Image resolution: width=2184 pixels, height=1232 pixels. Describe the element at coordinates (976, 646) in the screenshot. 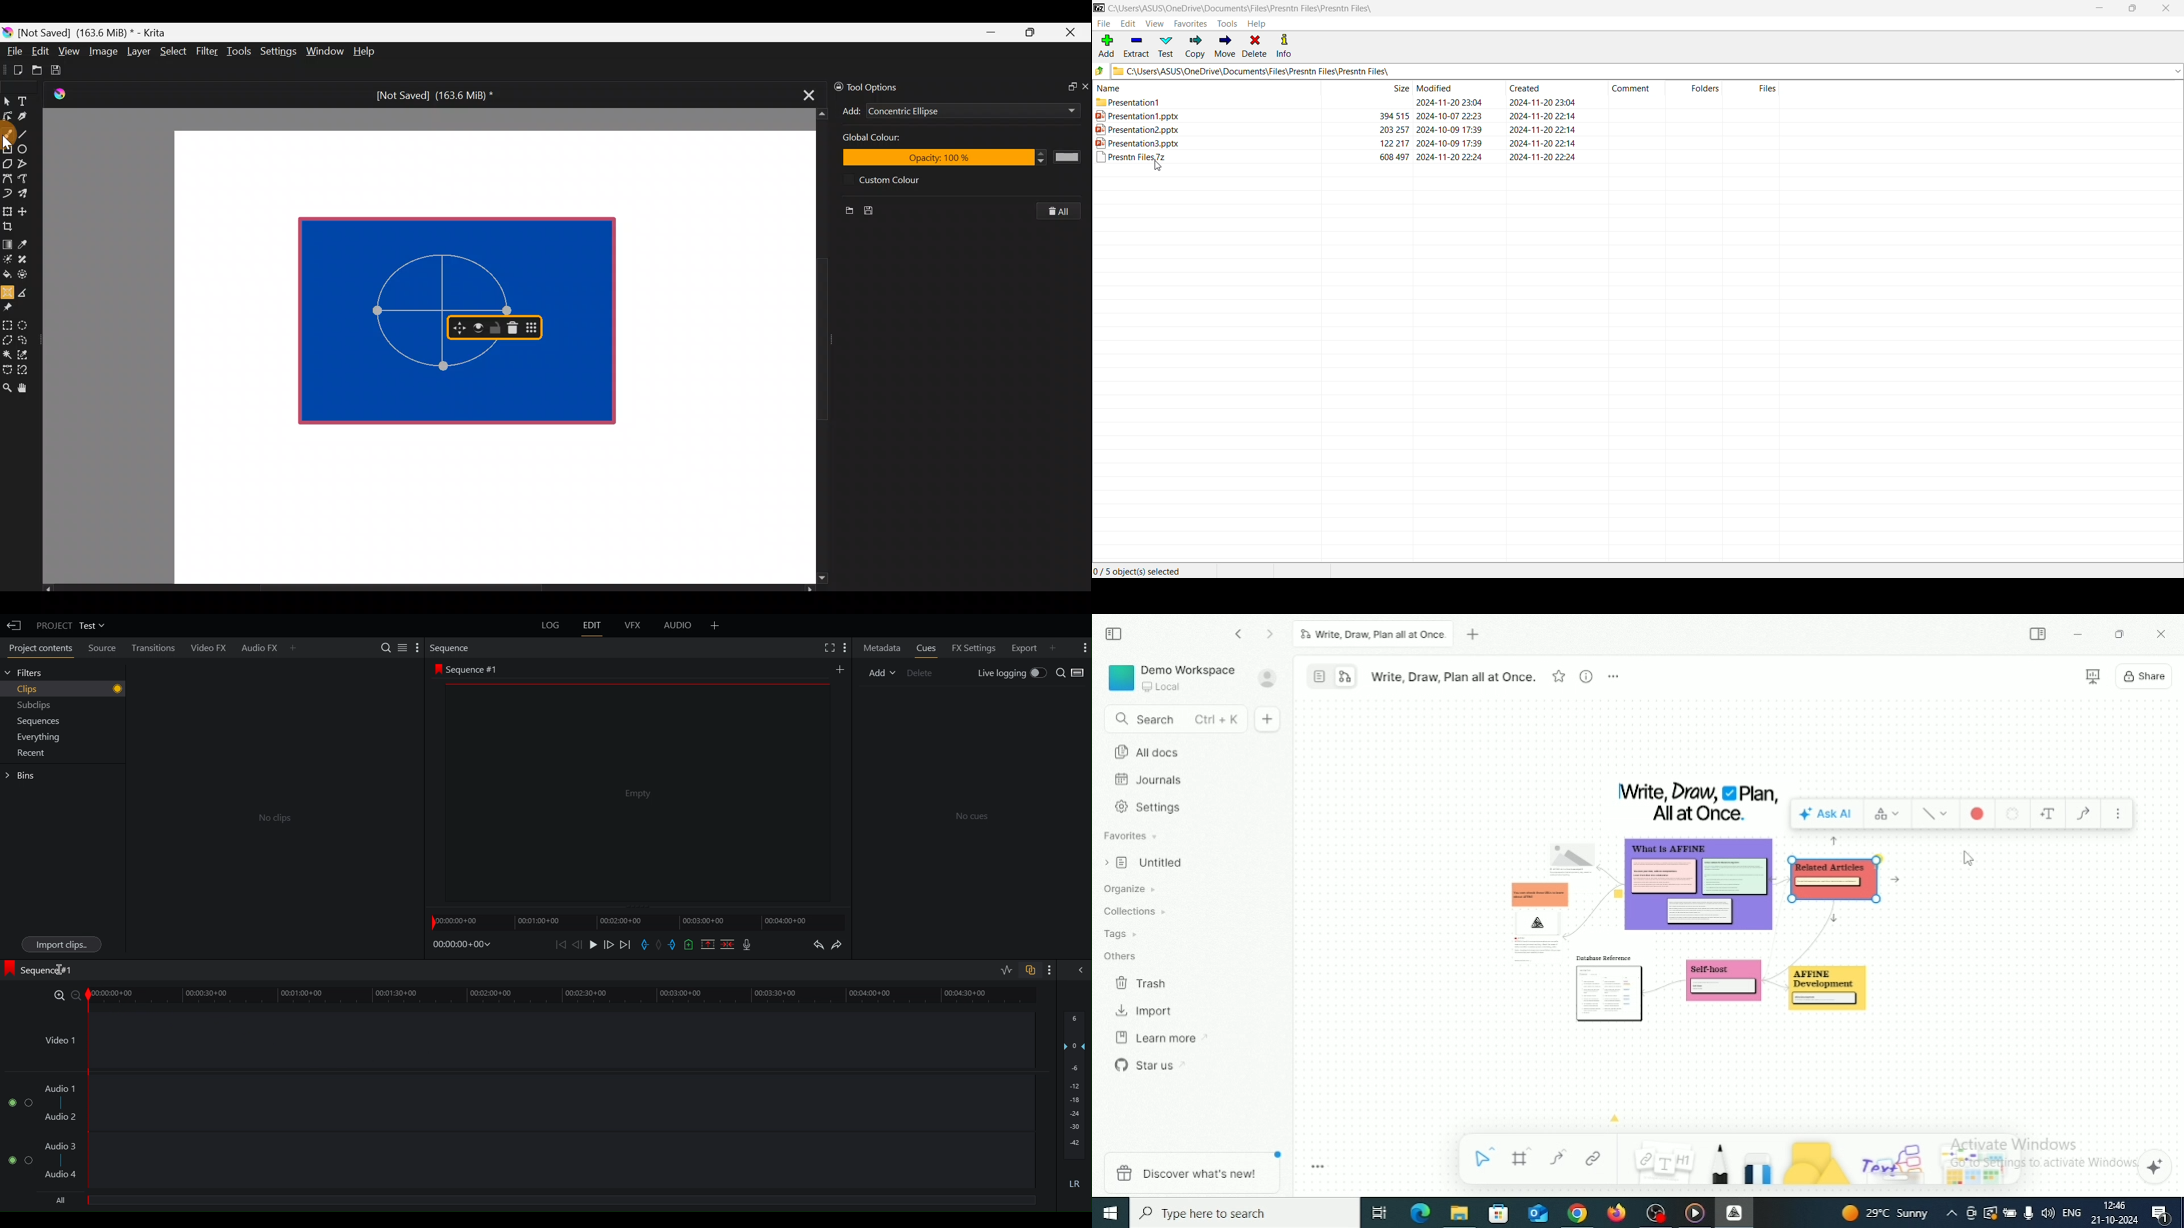

I see `FX Settings` at that location.